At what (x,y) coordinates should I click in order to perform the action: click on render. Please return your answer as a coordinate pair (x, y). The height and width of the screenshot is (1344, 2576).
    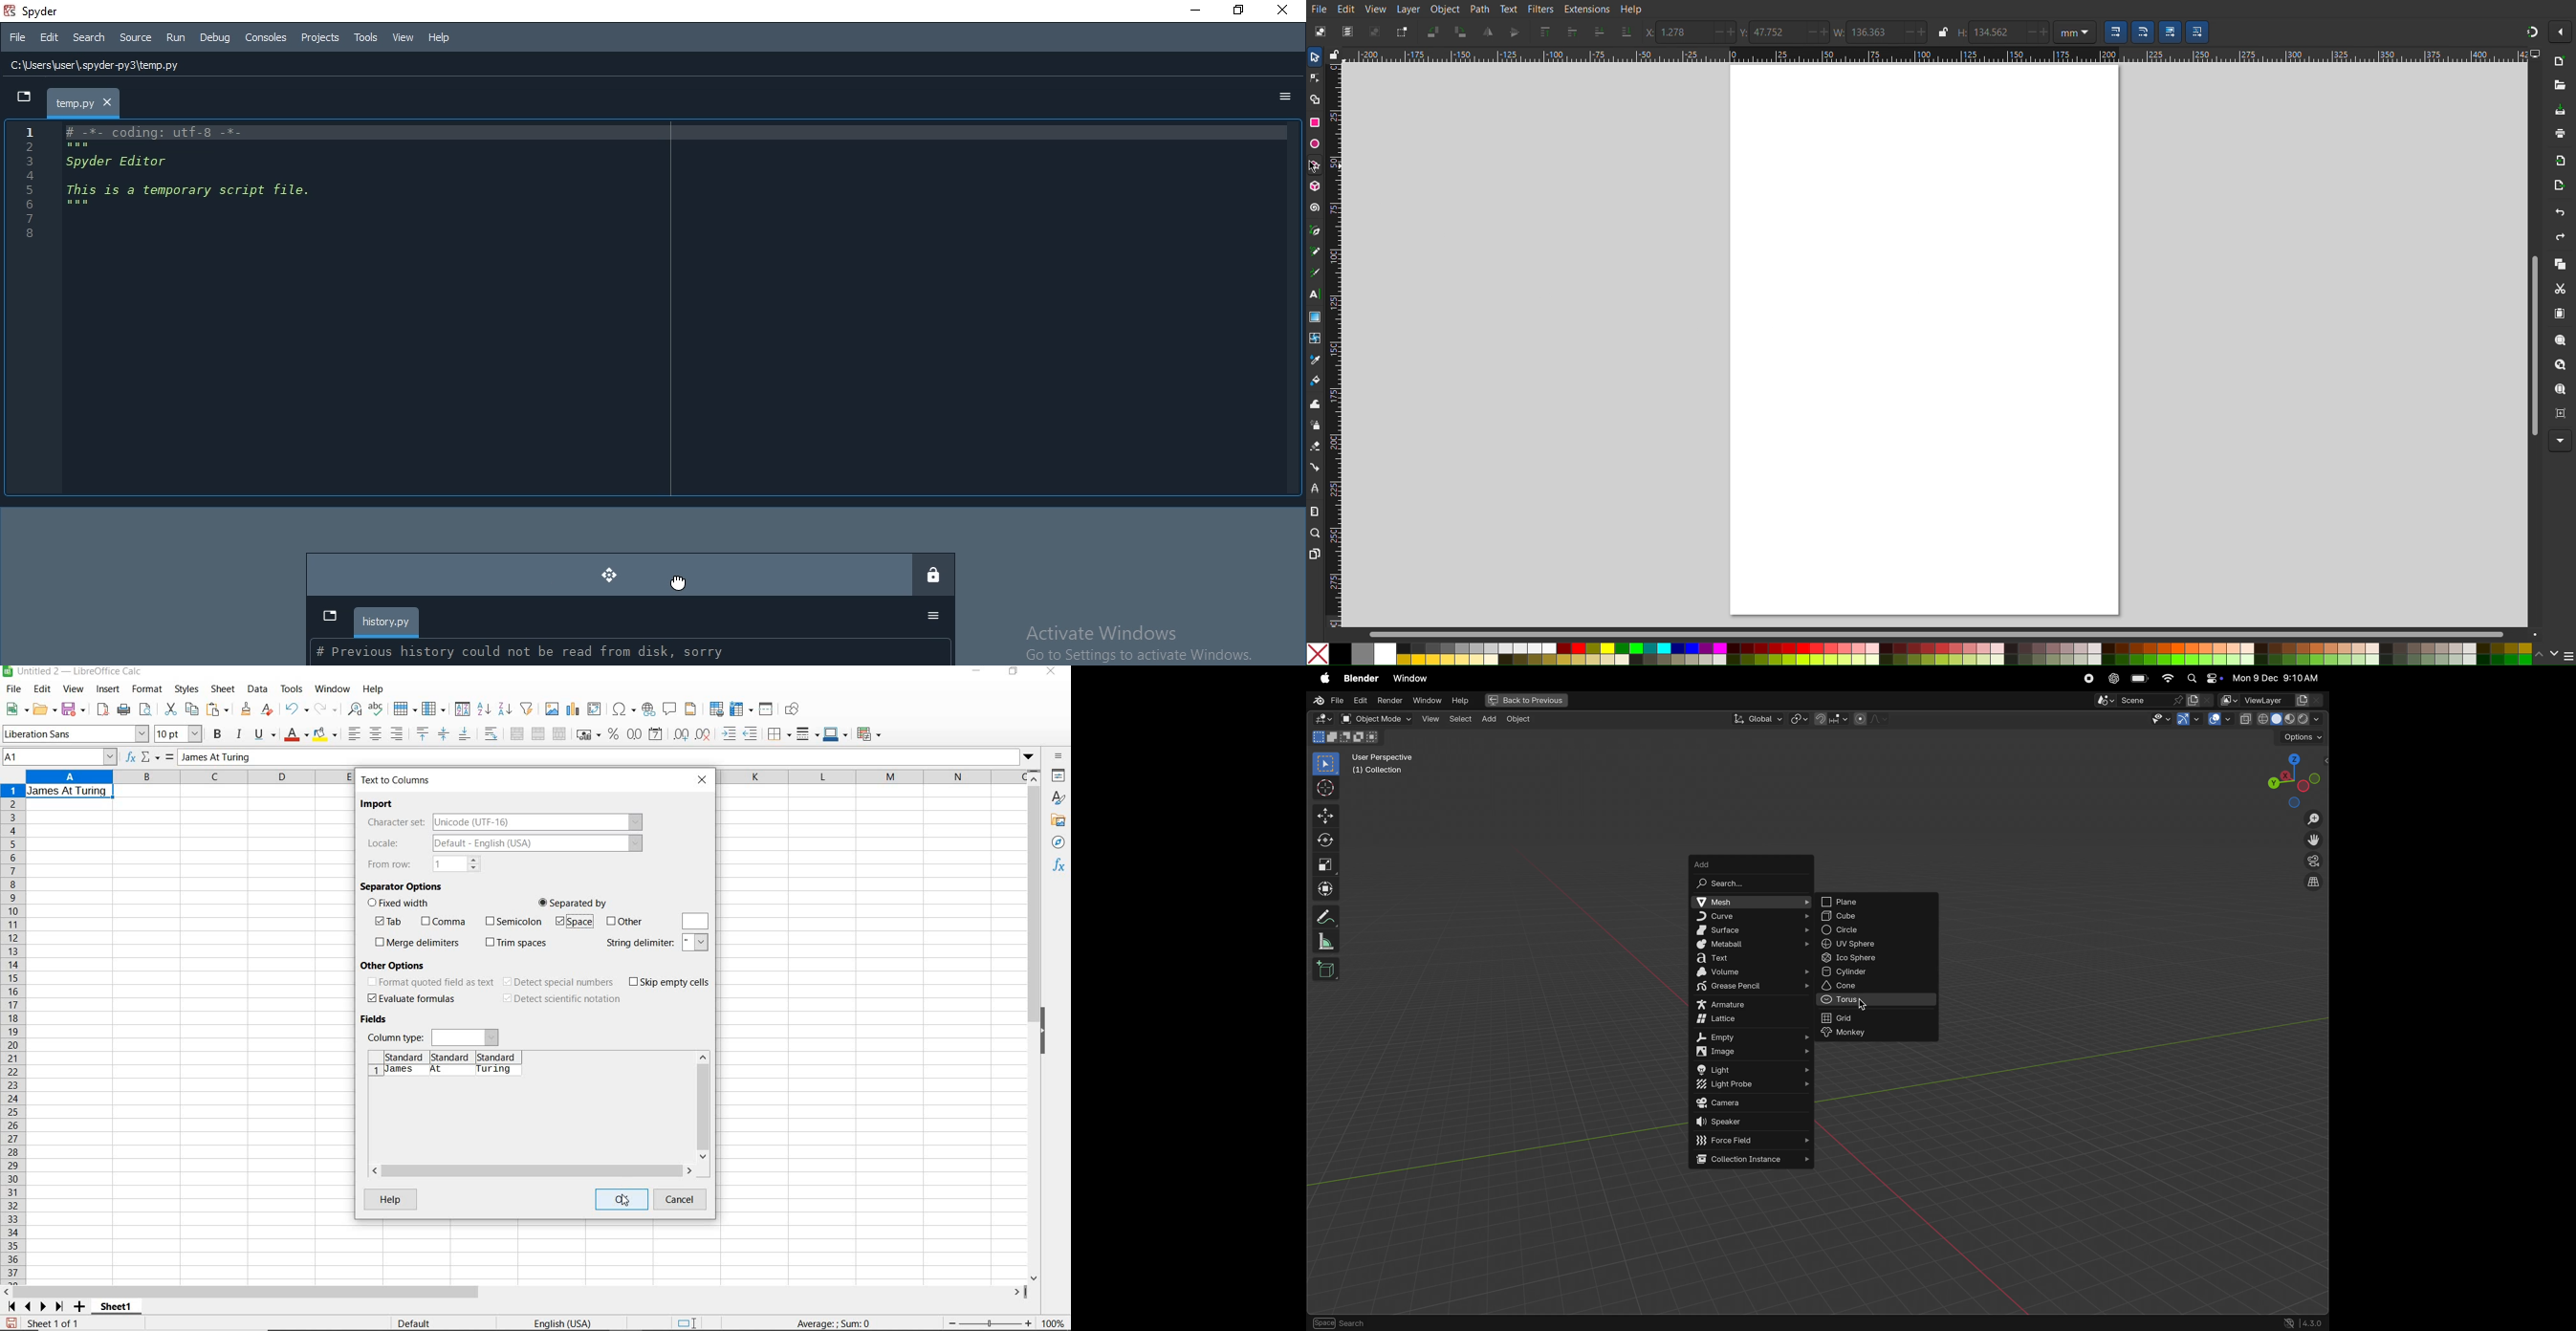
    Looking at the image, I should click on (1390, 700).